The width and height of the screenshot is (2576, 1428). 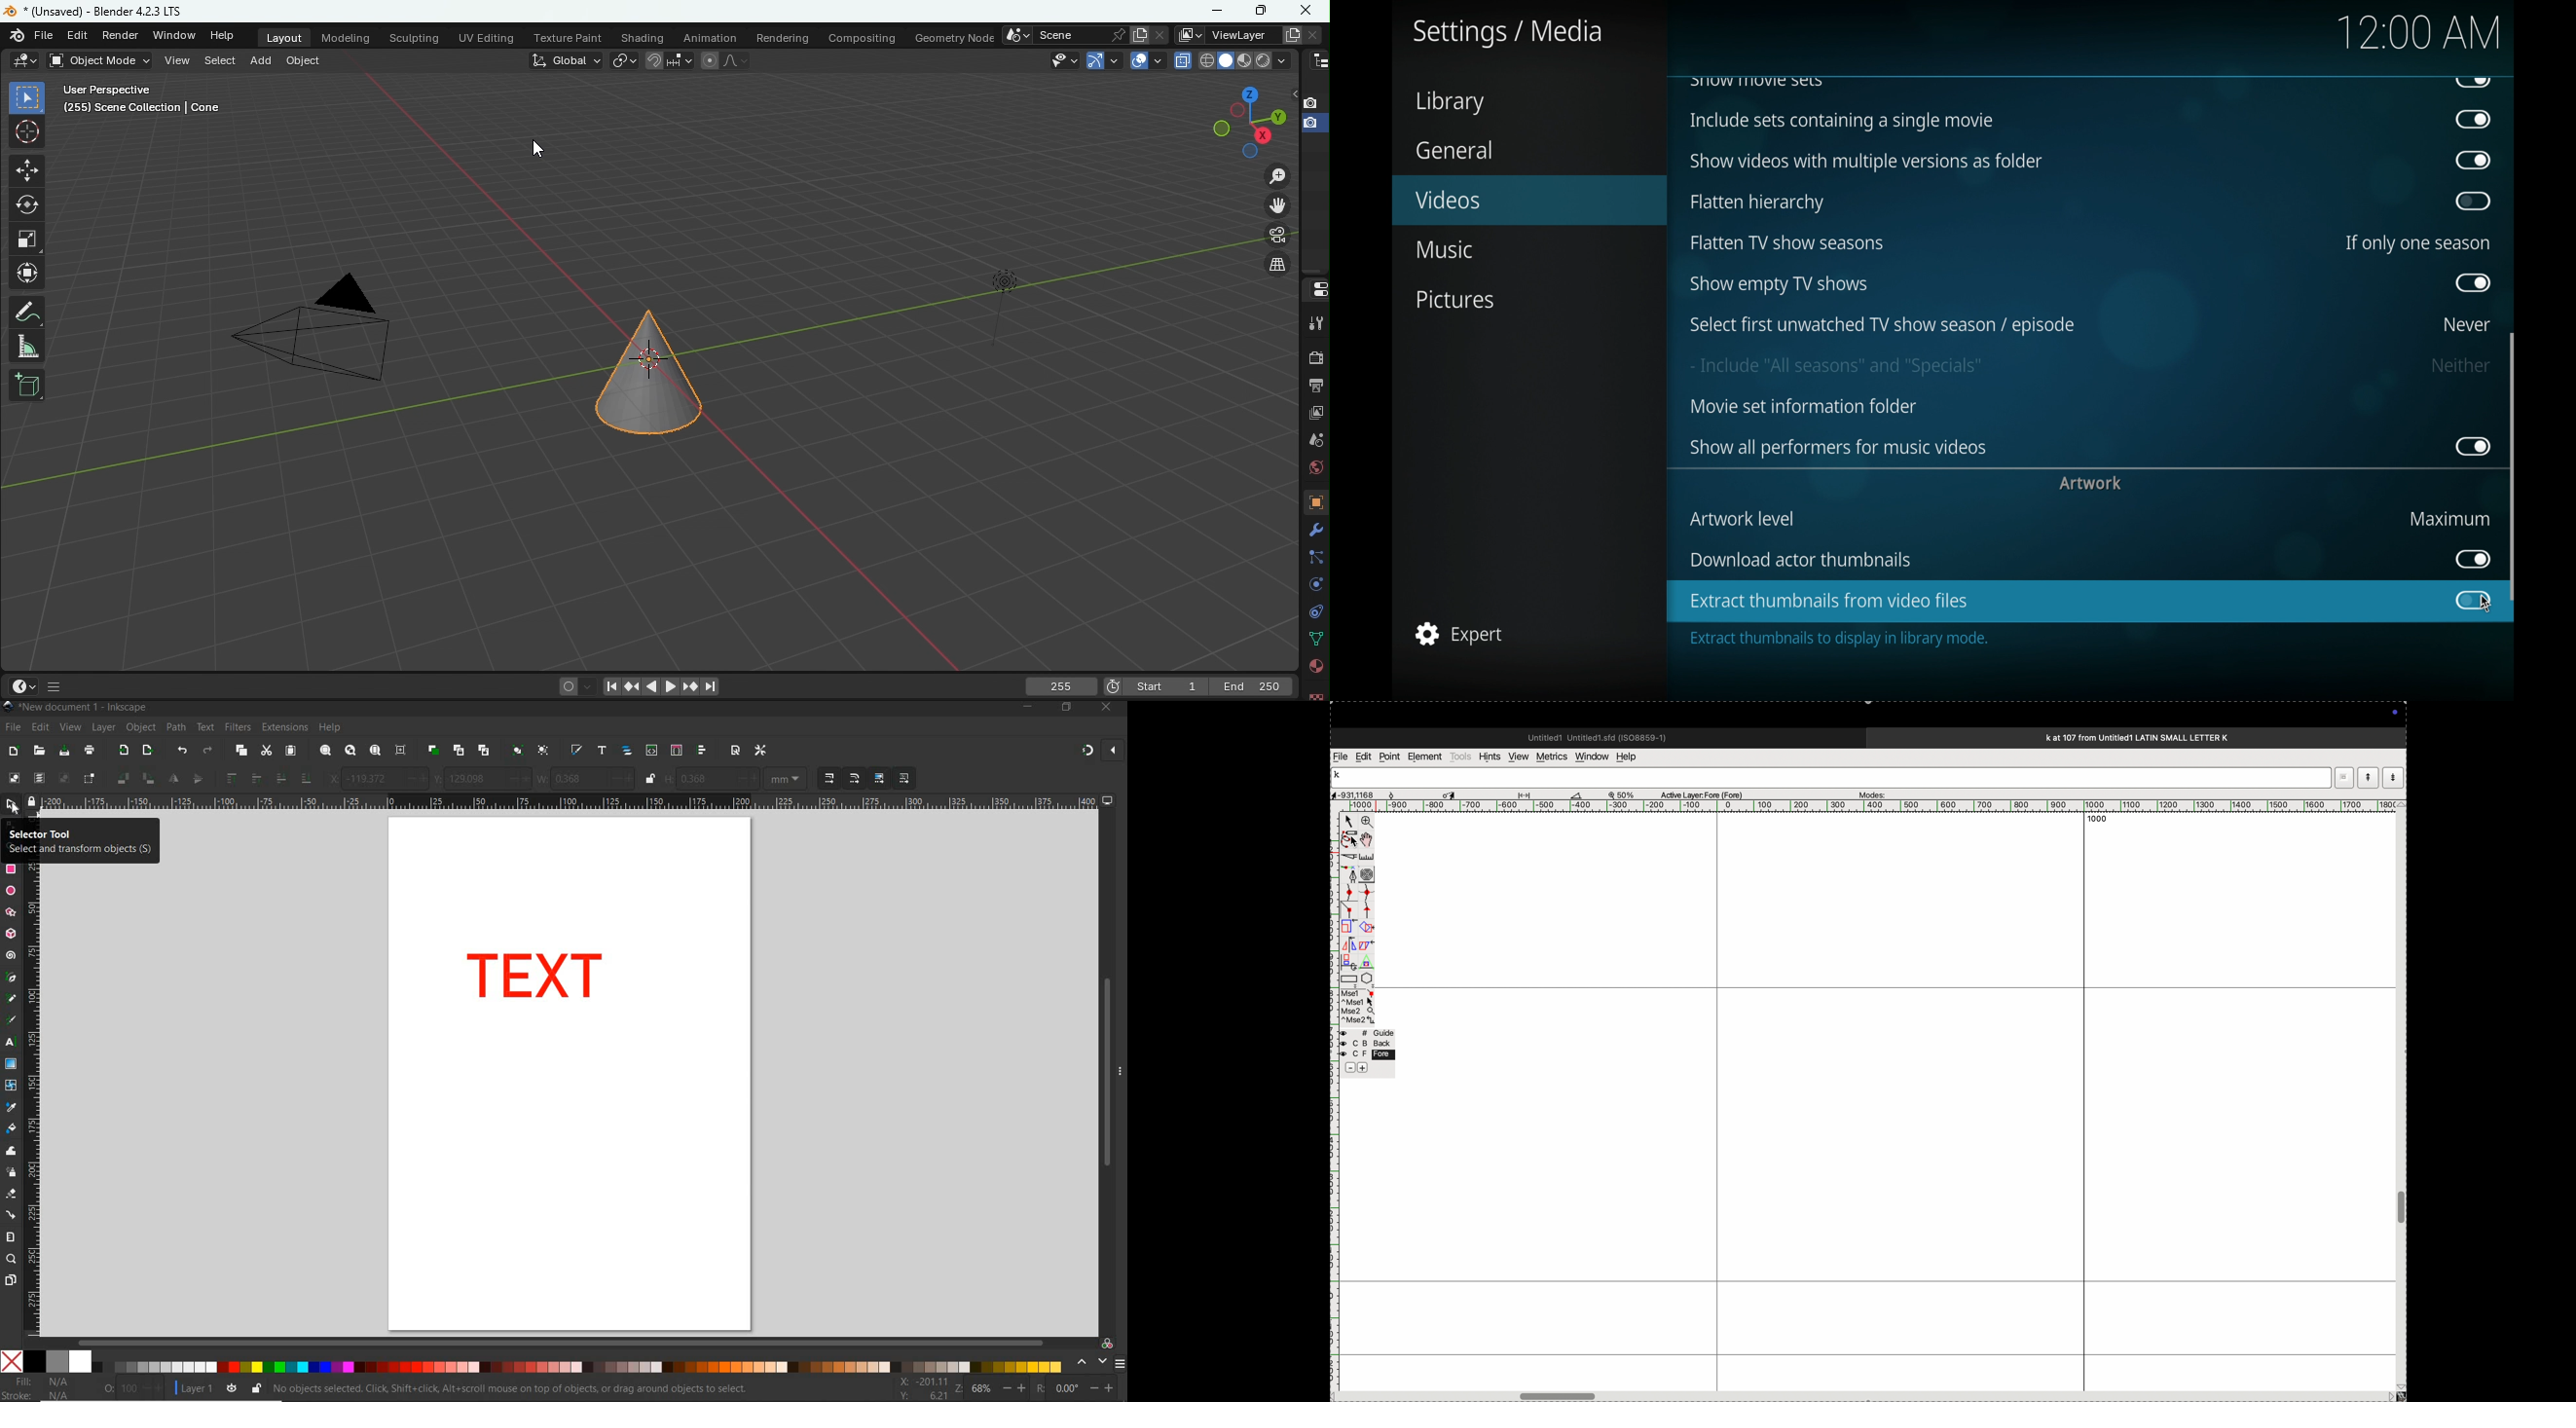 I want to click on World, so click(x=1310, y=471).